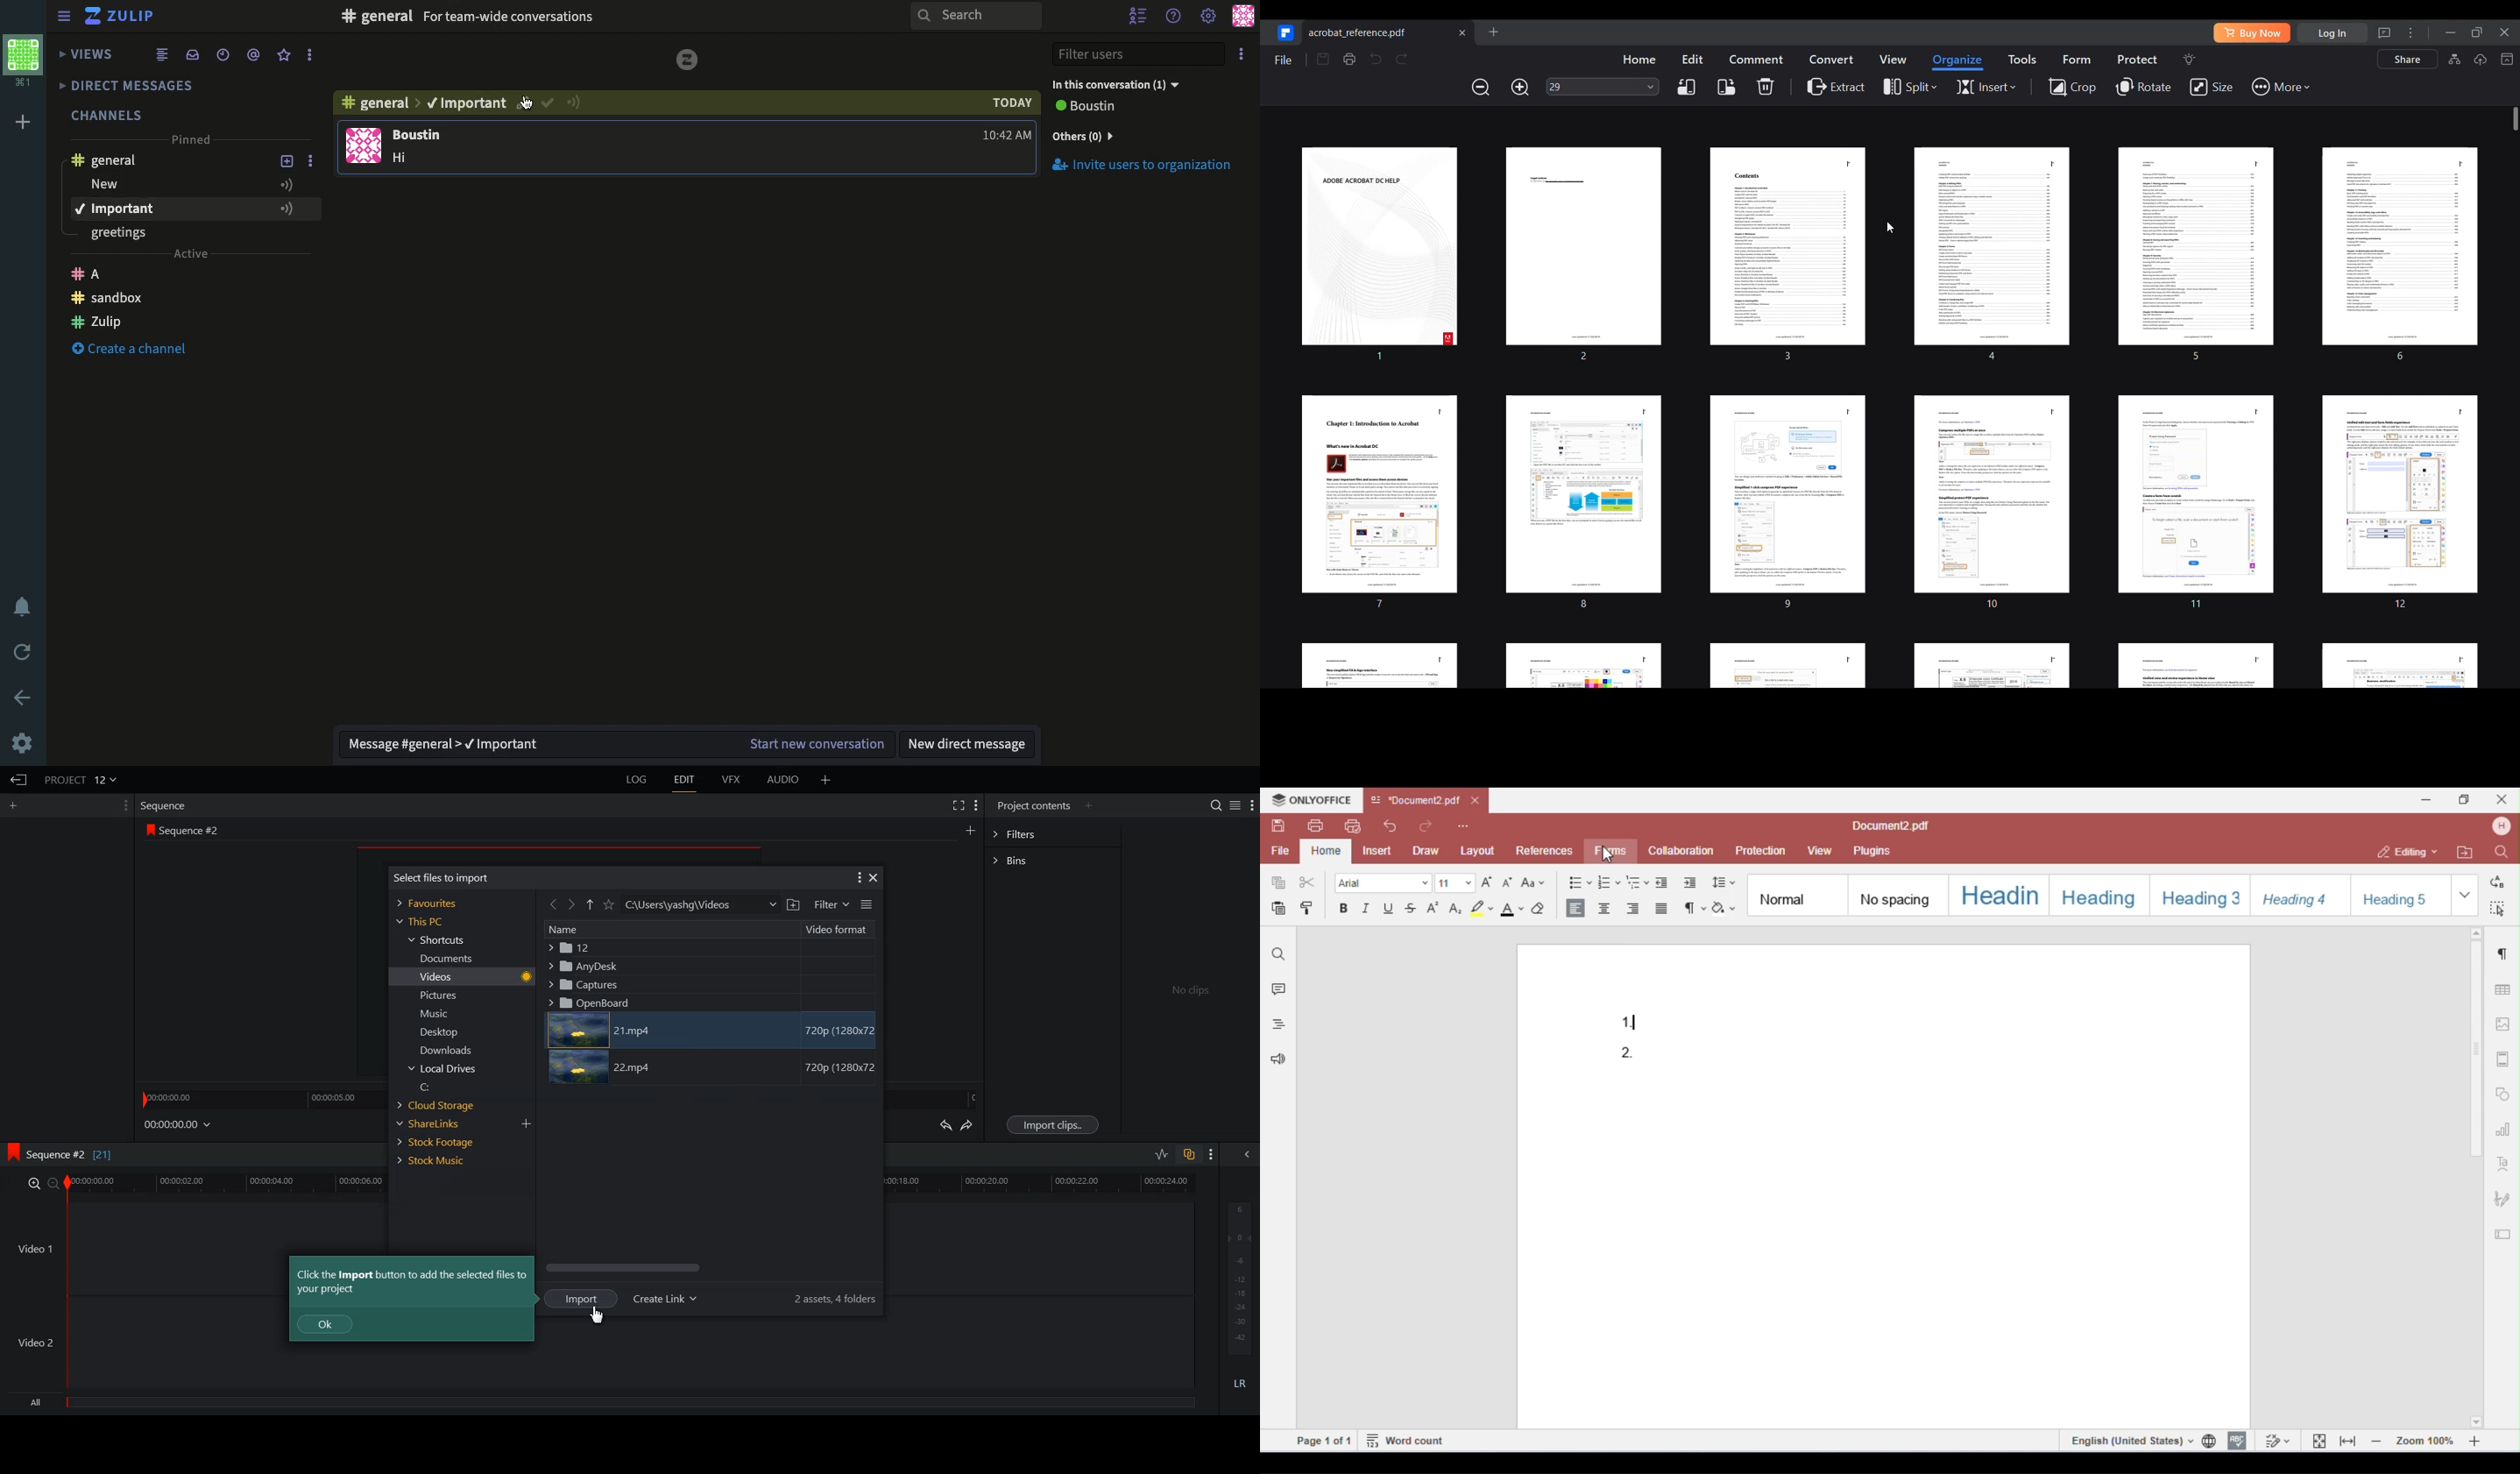 The width and height of the screenshot is (2520, 1484). Describe the element at coordinates (285, 55) in the screenshot. I see `Favorite` at that location.